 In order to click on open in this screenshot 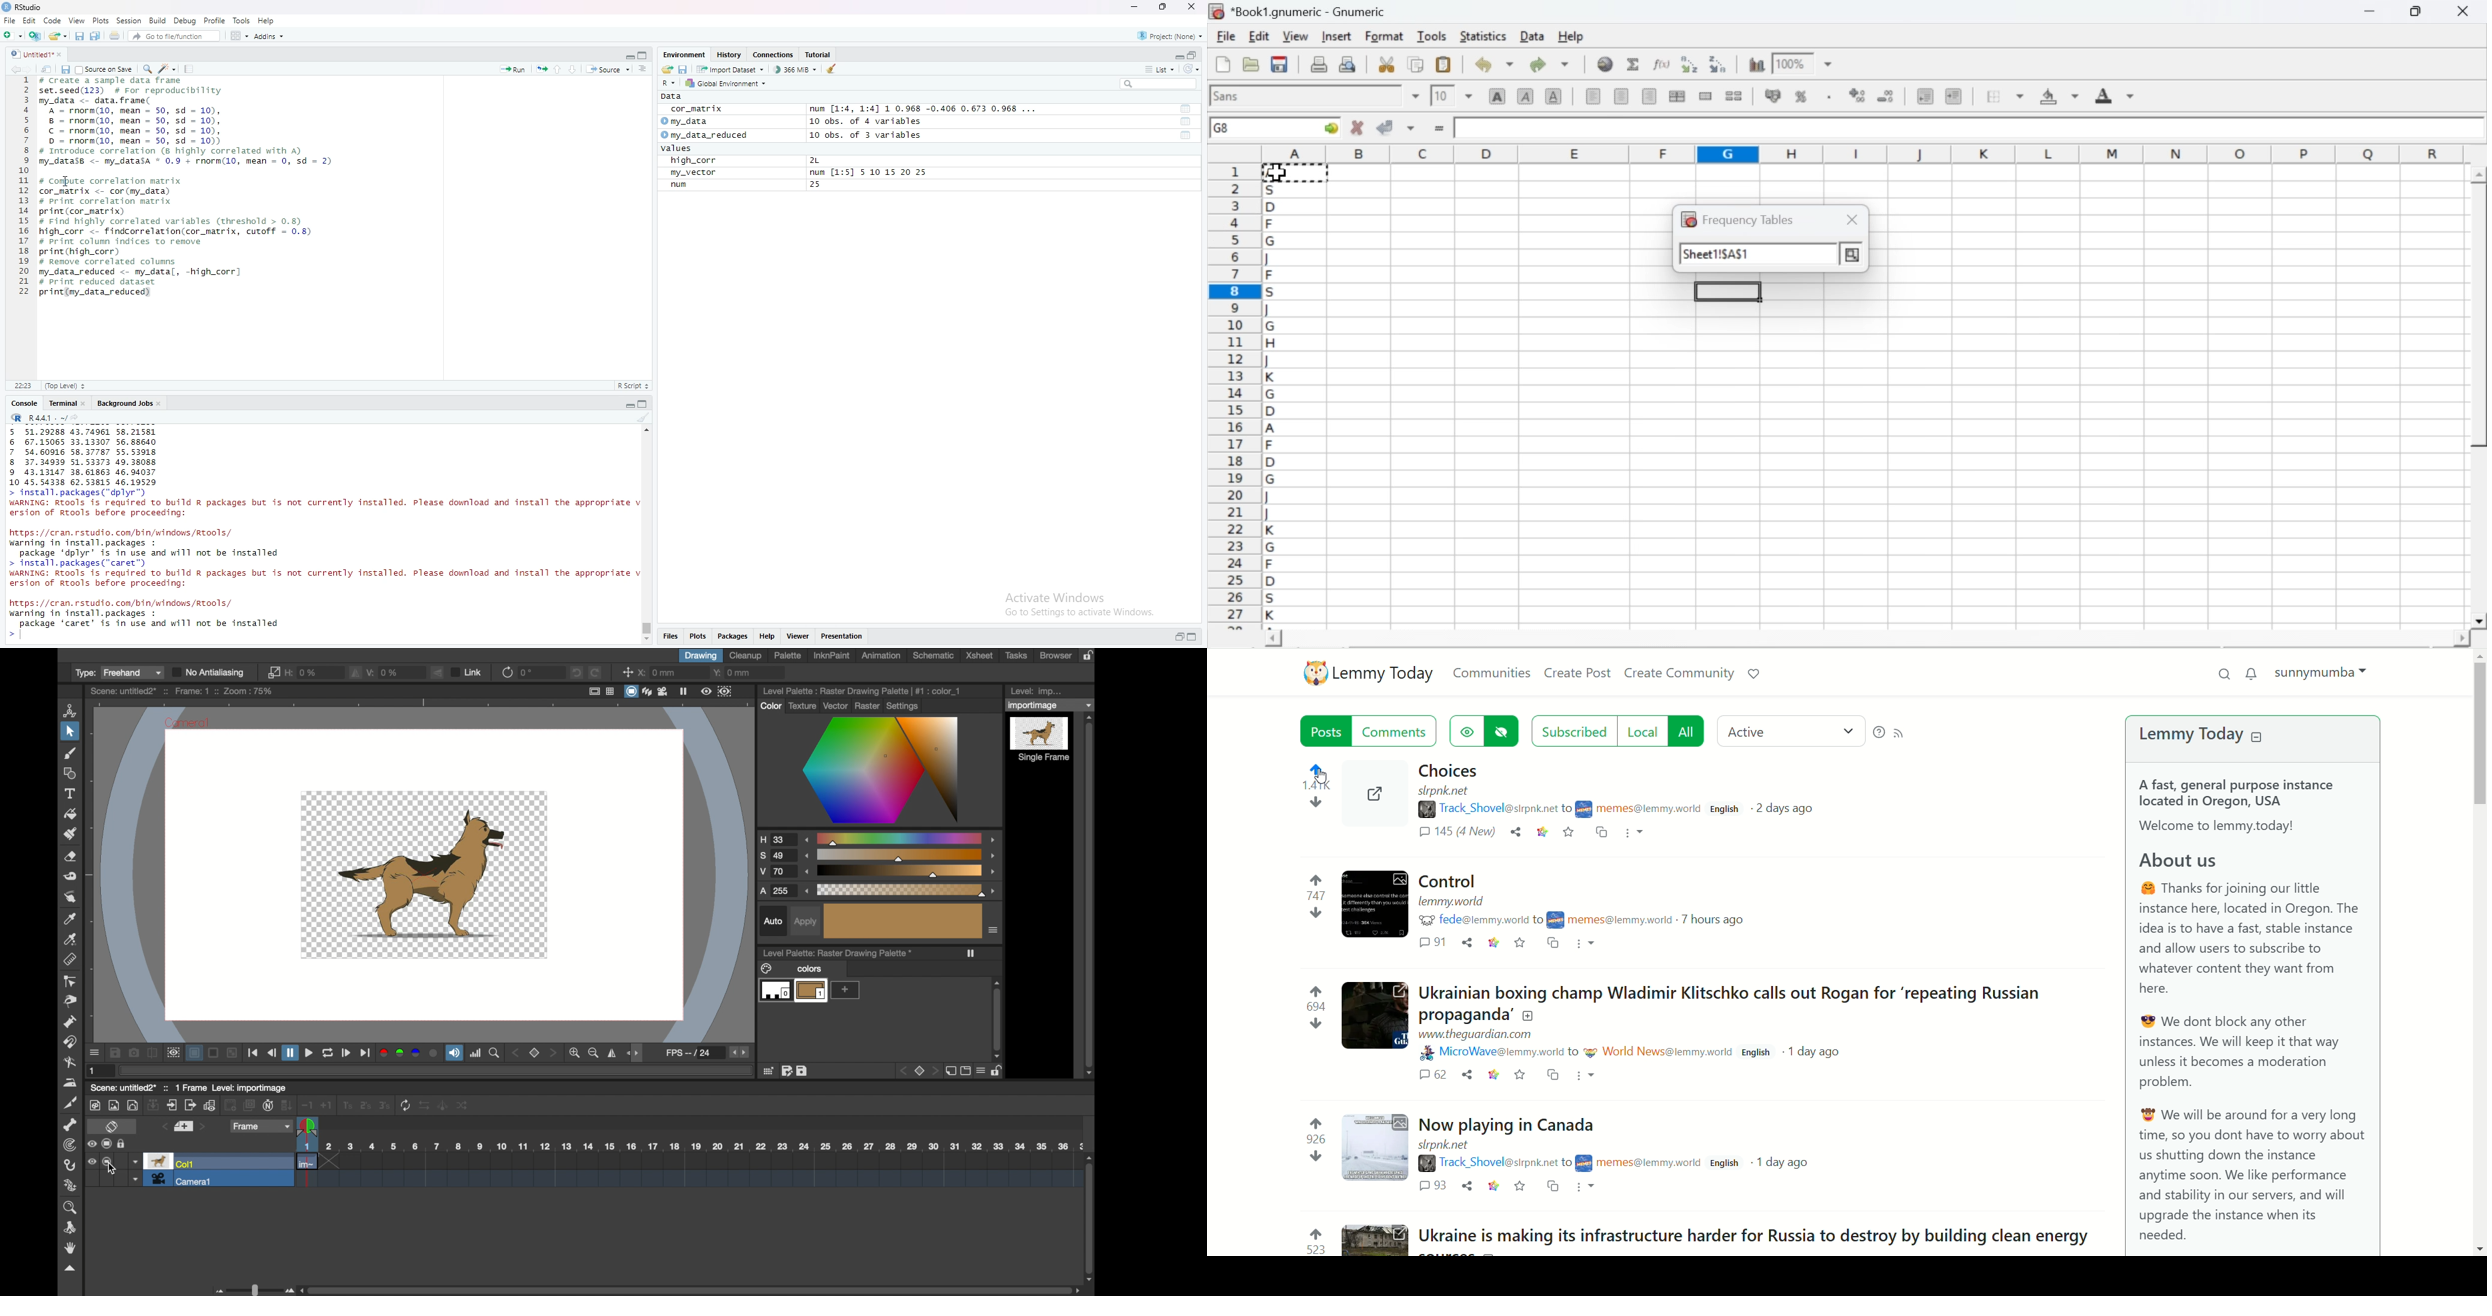, I will do `click(1249, 64)`.